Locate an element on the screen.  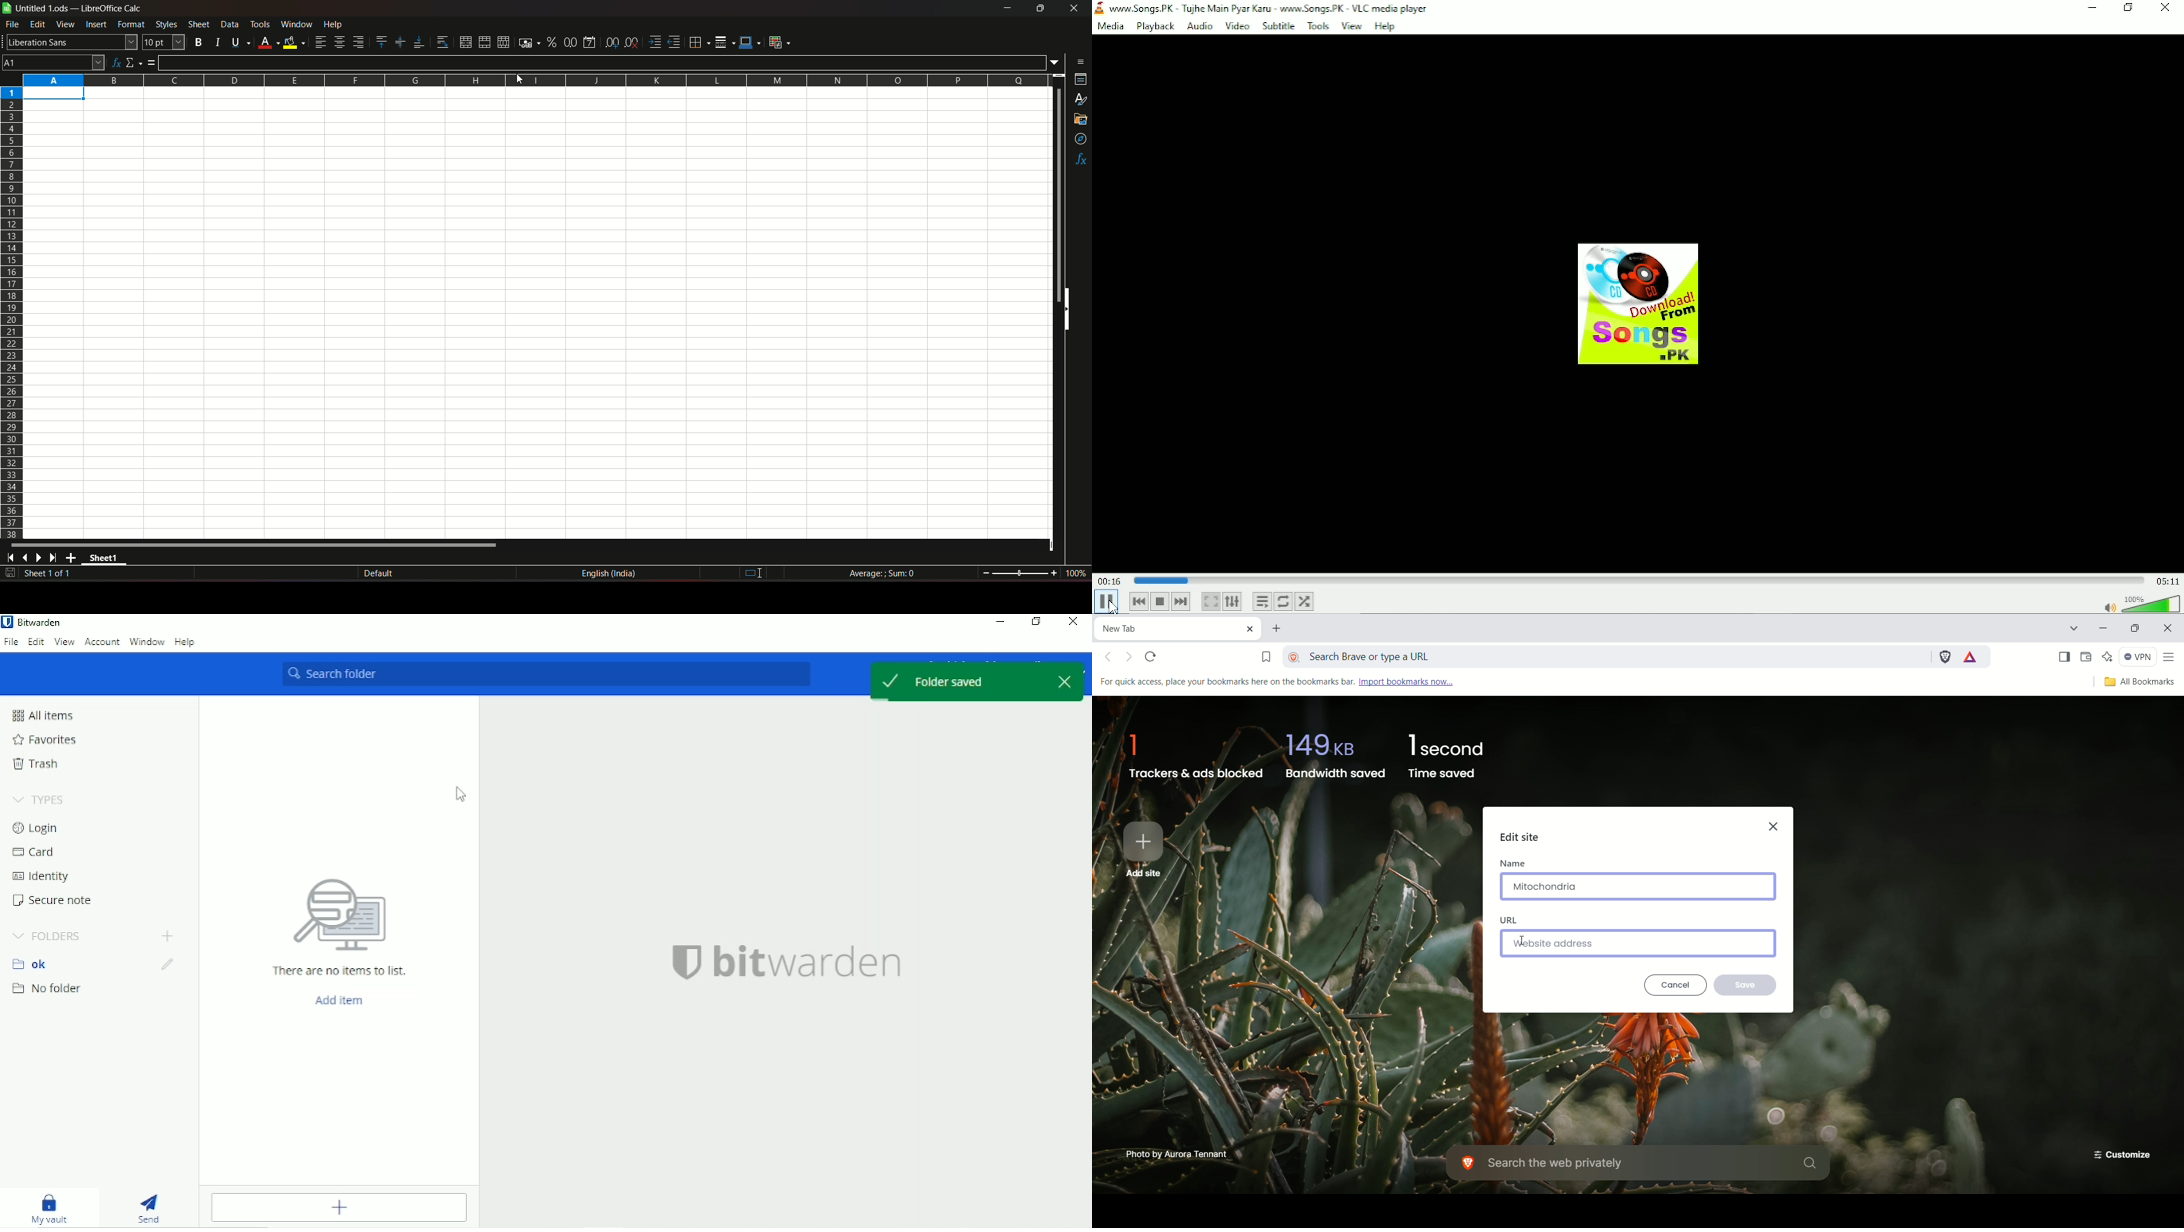
My vault is located at coordinates (51, 1210).